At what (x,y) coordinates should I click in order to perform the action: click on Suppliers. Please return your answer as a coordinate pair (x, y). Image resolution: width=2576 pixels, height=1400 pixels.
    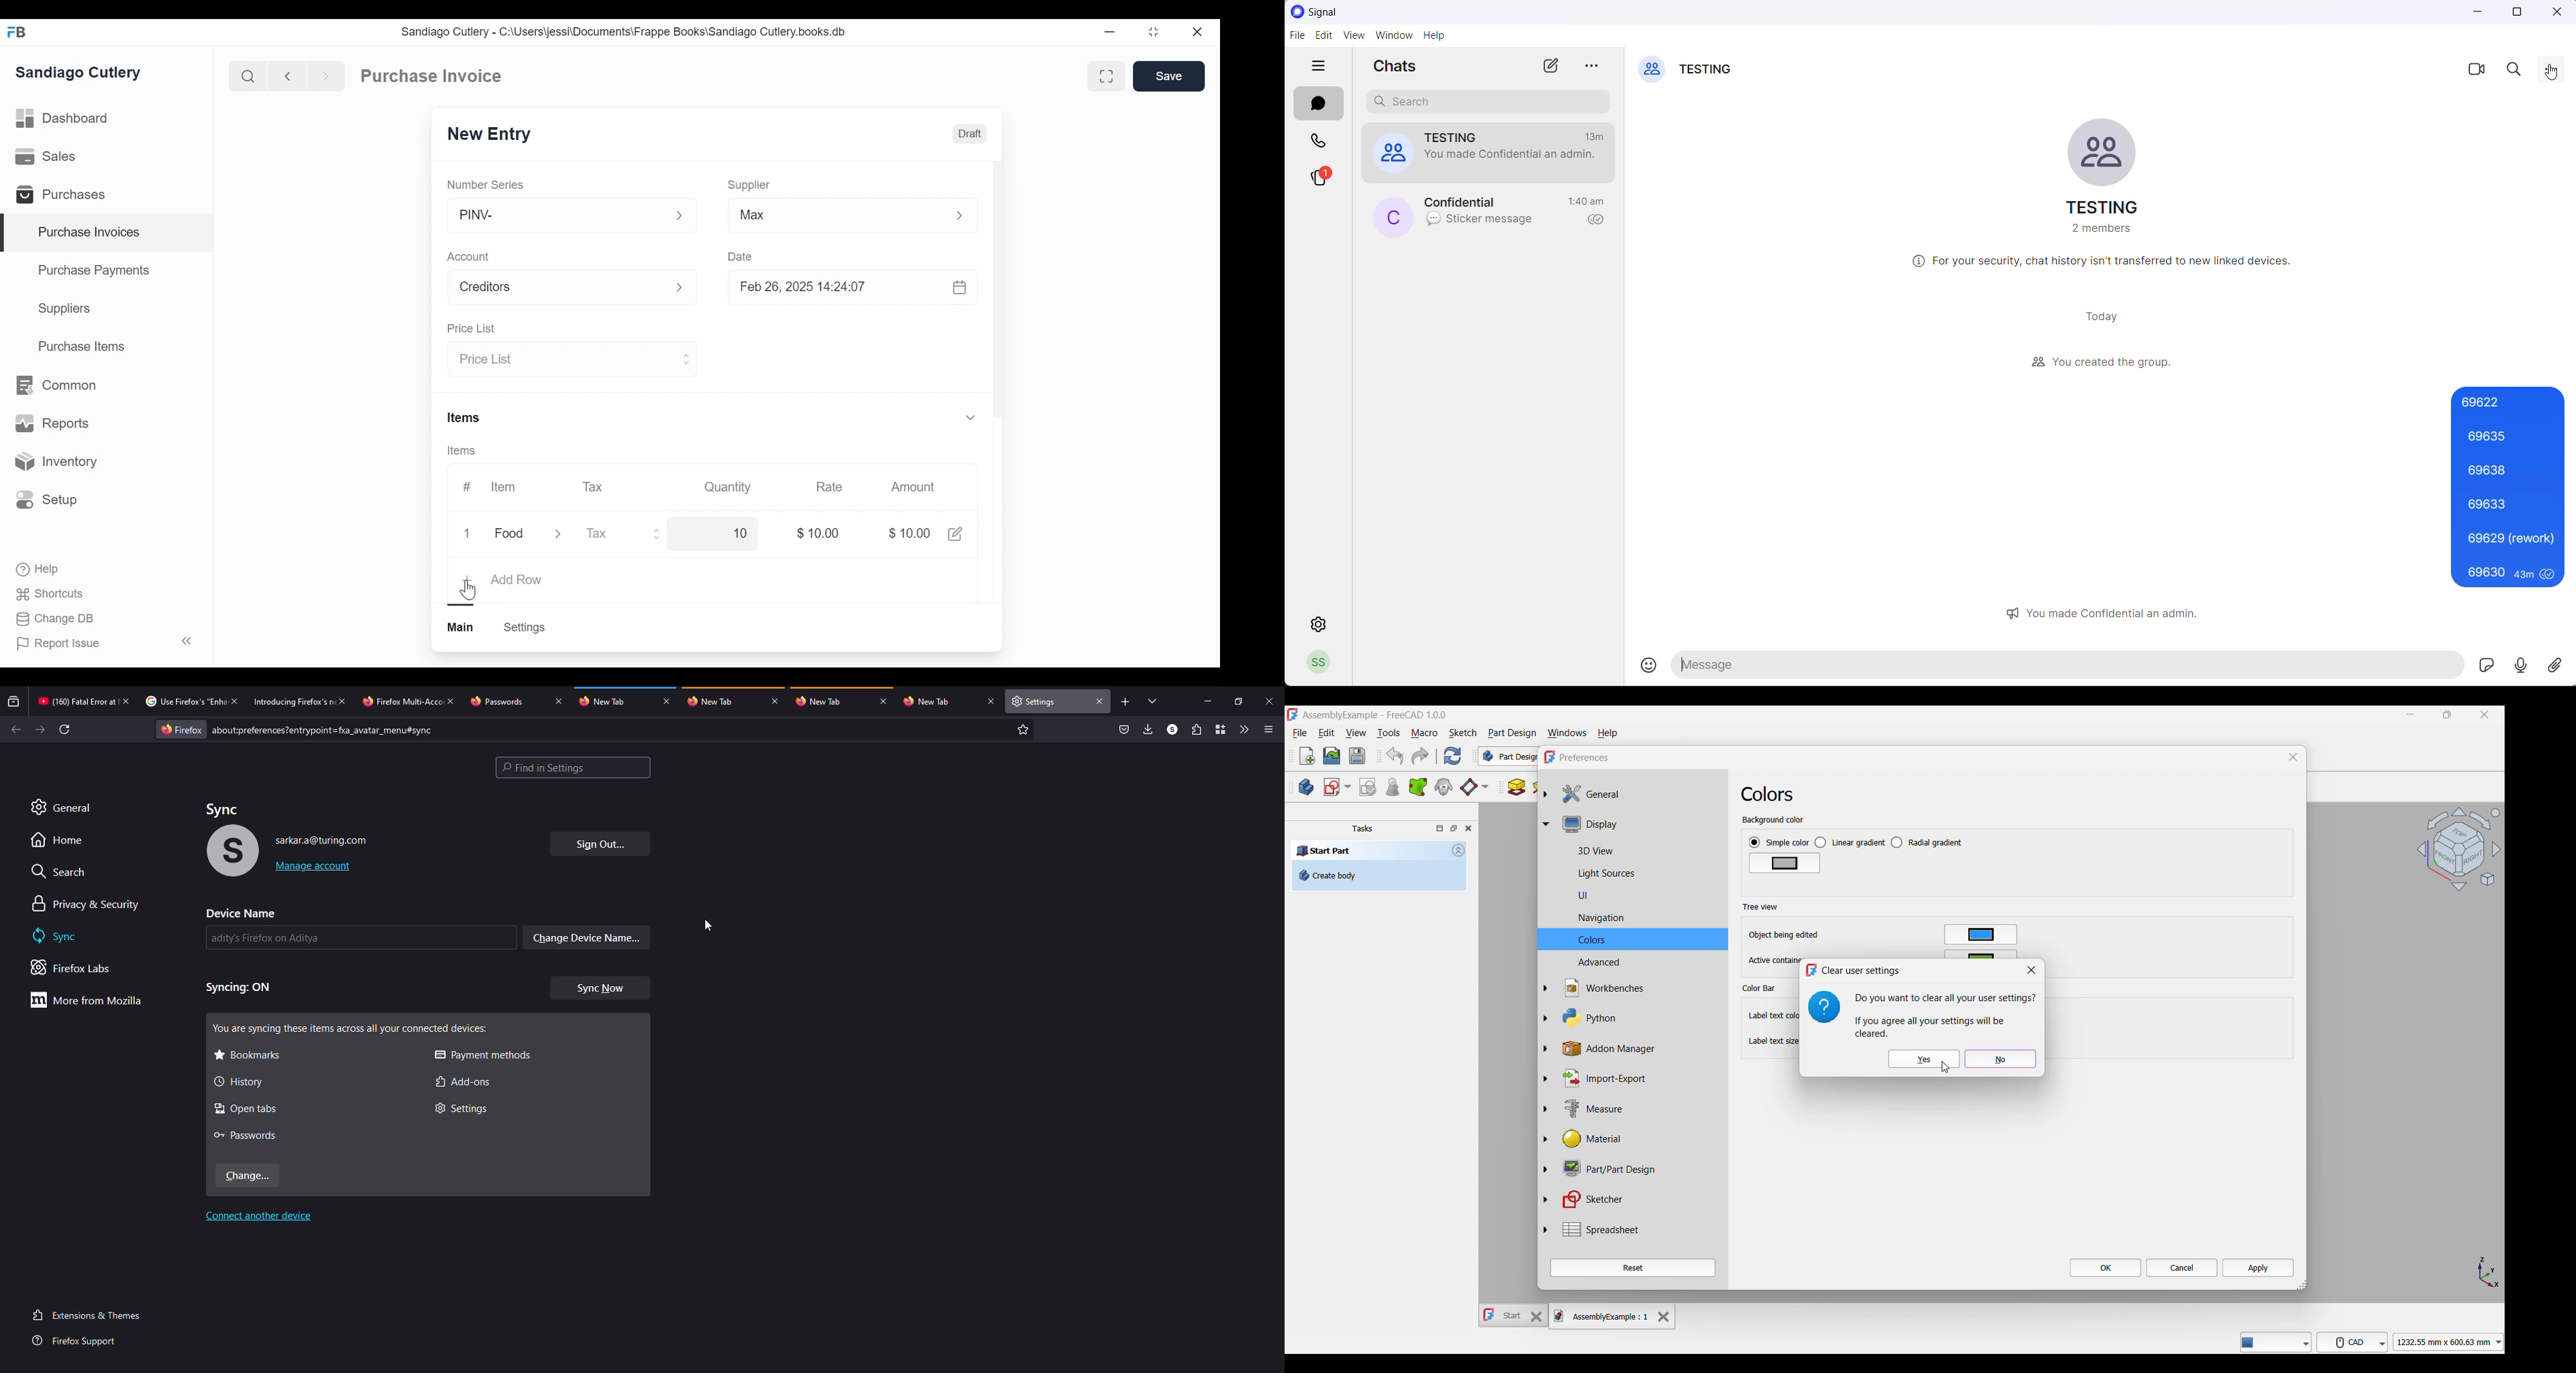
    Looking at the image, I should click on (65, 309).